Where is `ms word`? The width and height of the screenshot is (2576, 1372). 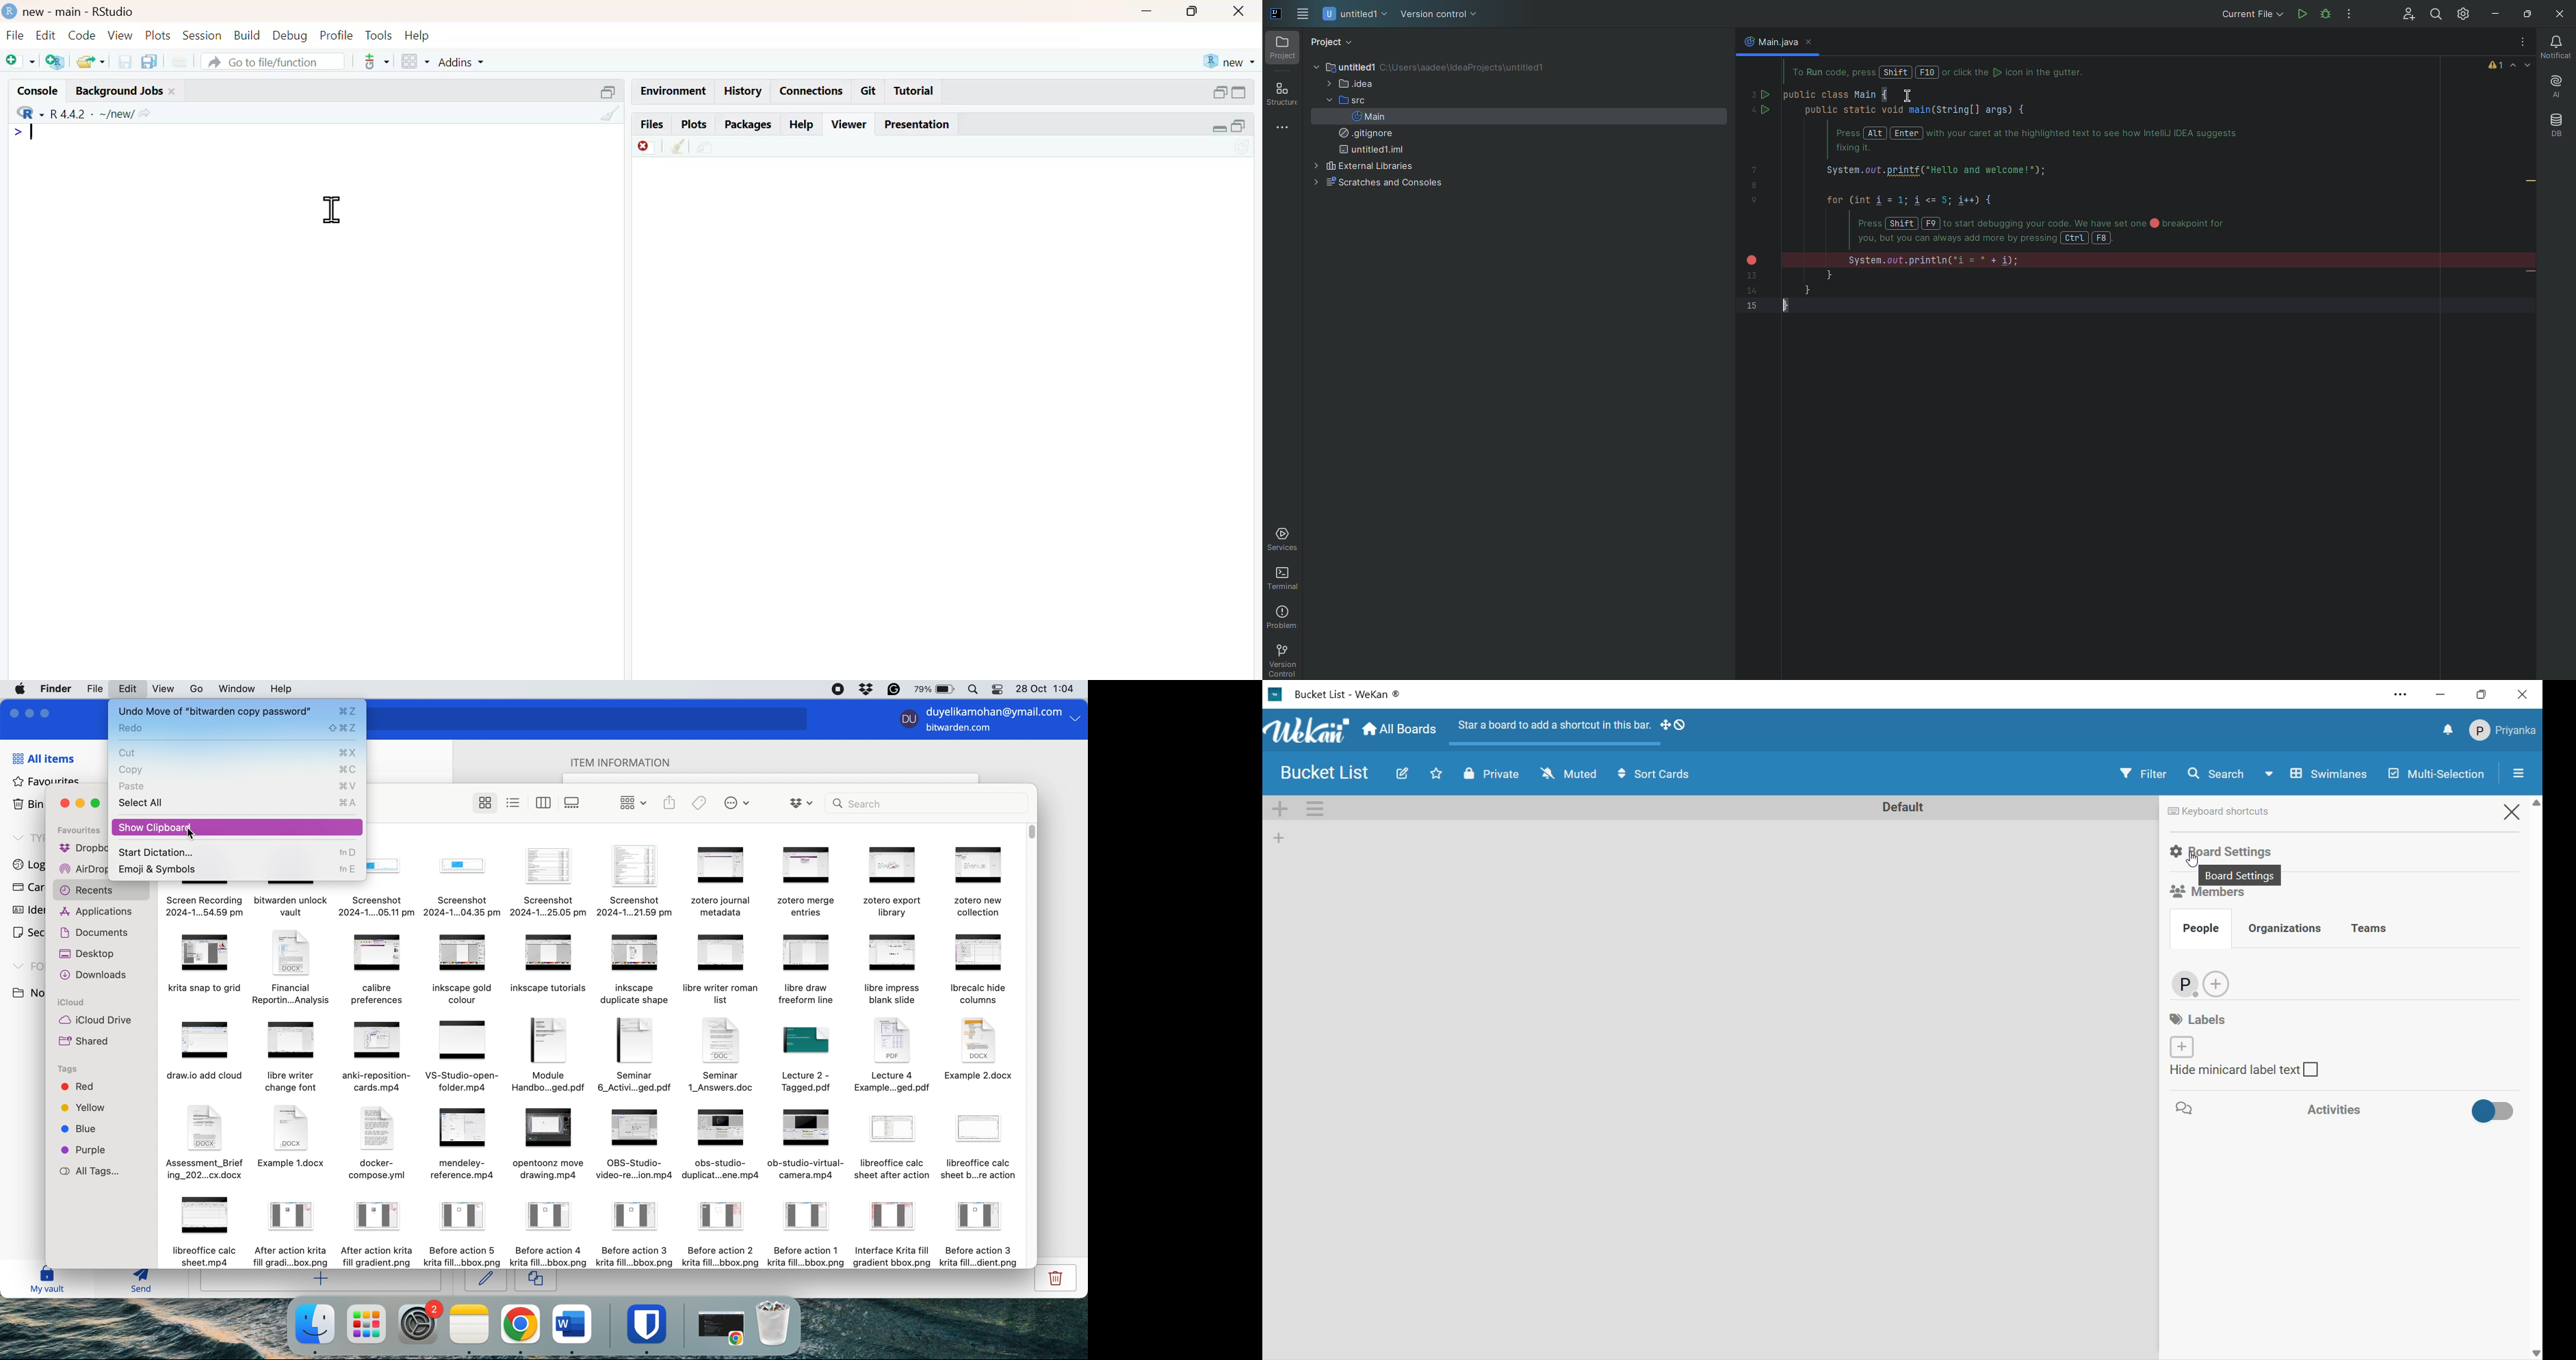 ms word is located at coordinates (572, 1324).